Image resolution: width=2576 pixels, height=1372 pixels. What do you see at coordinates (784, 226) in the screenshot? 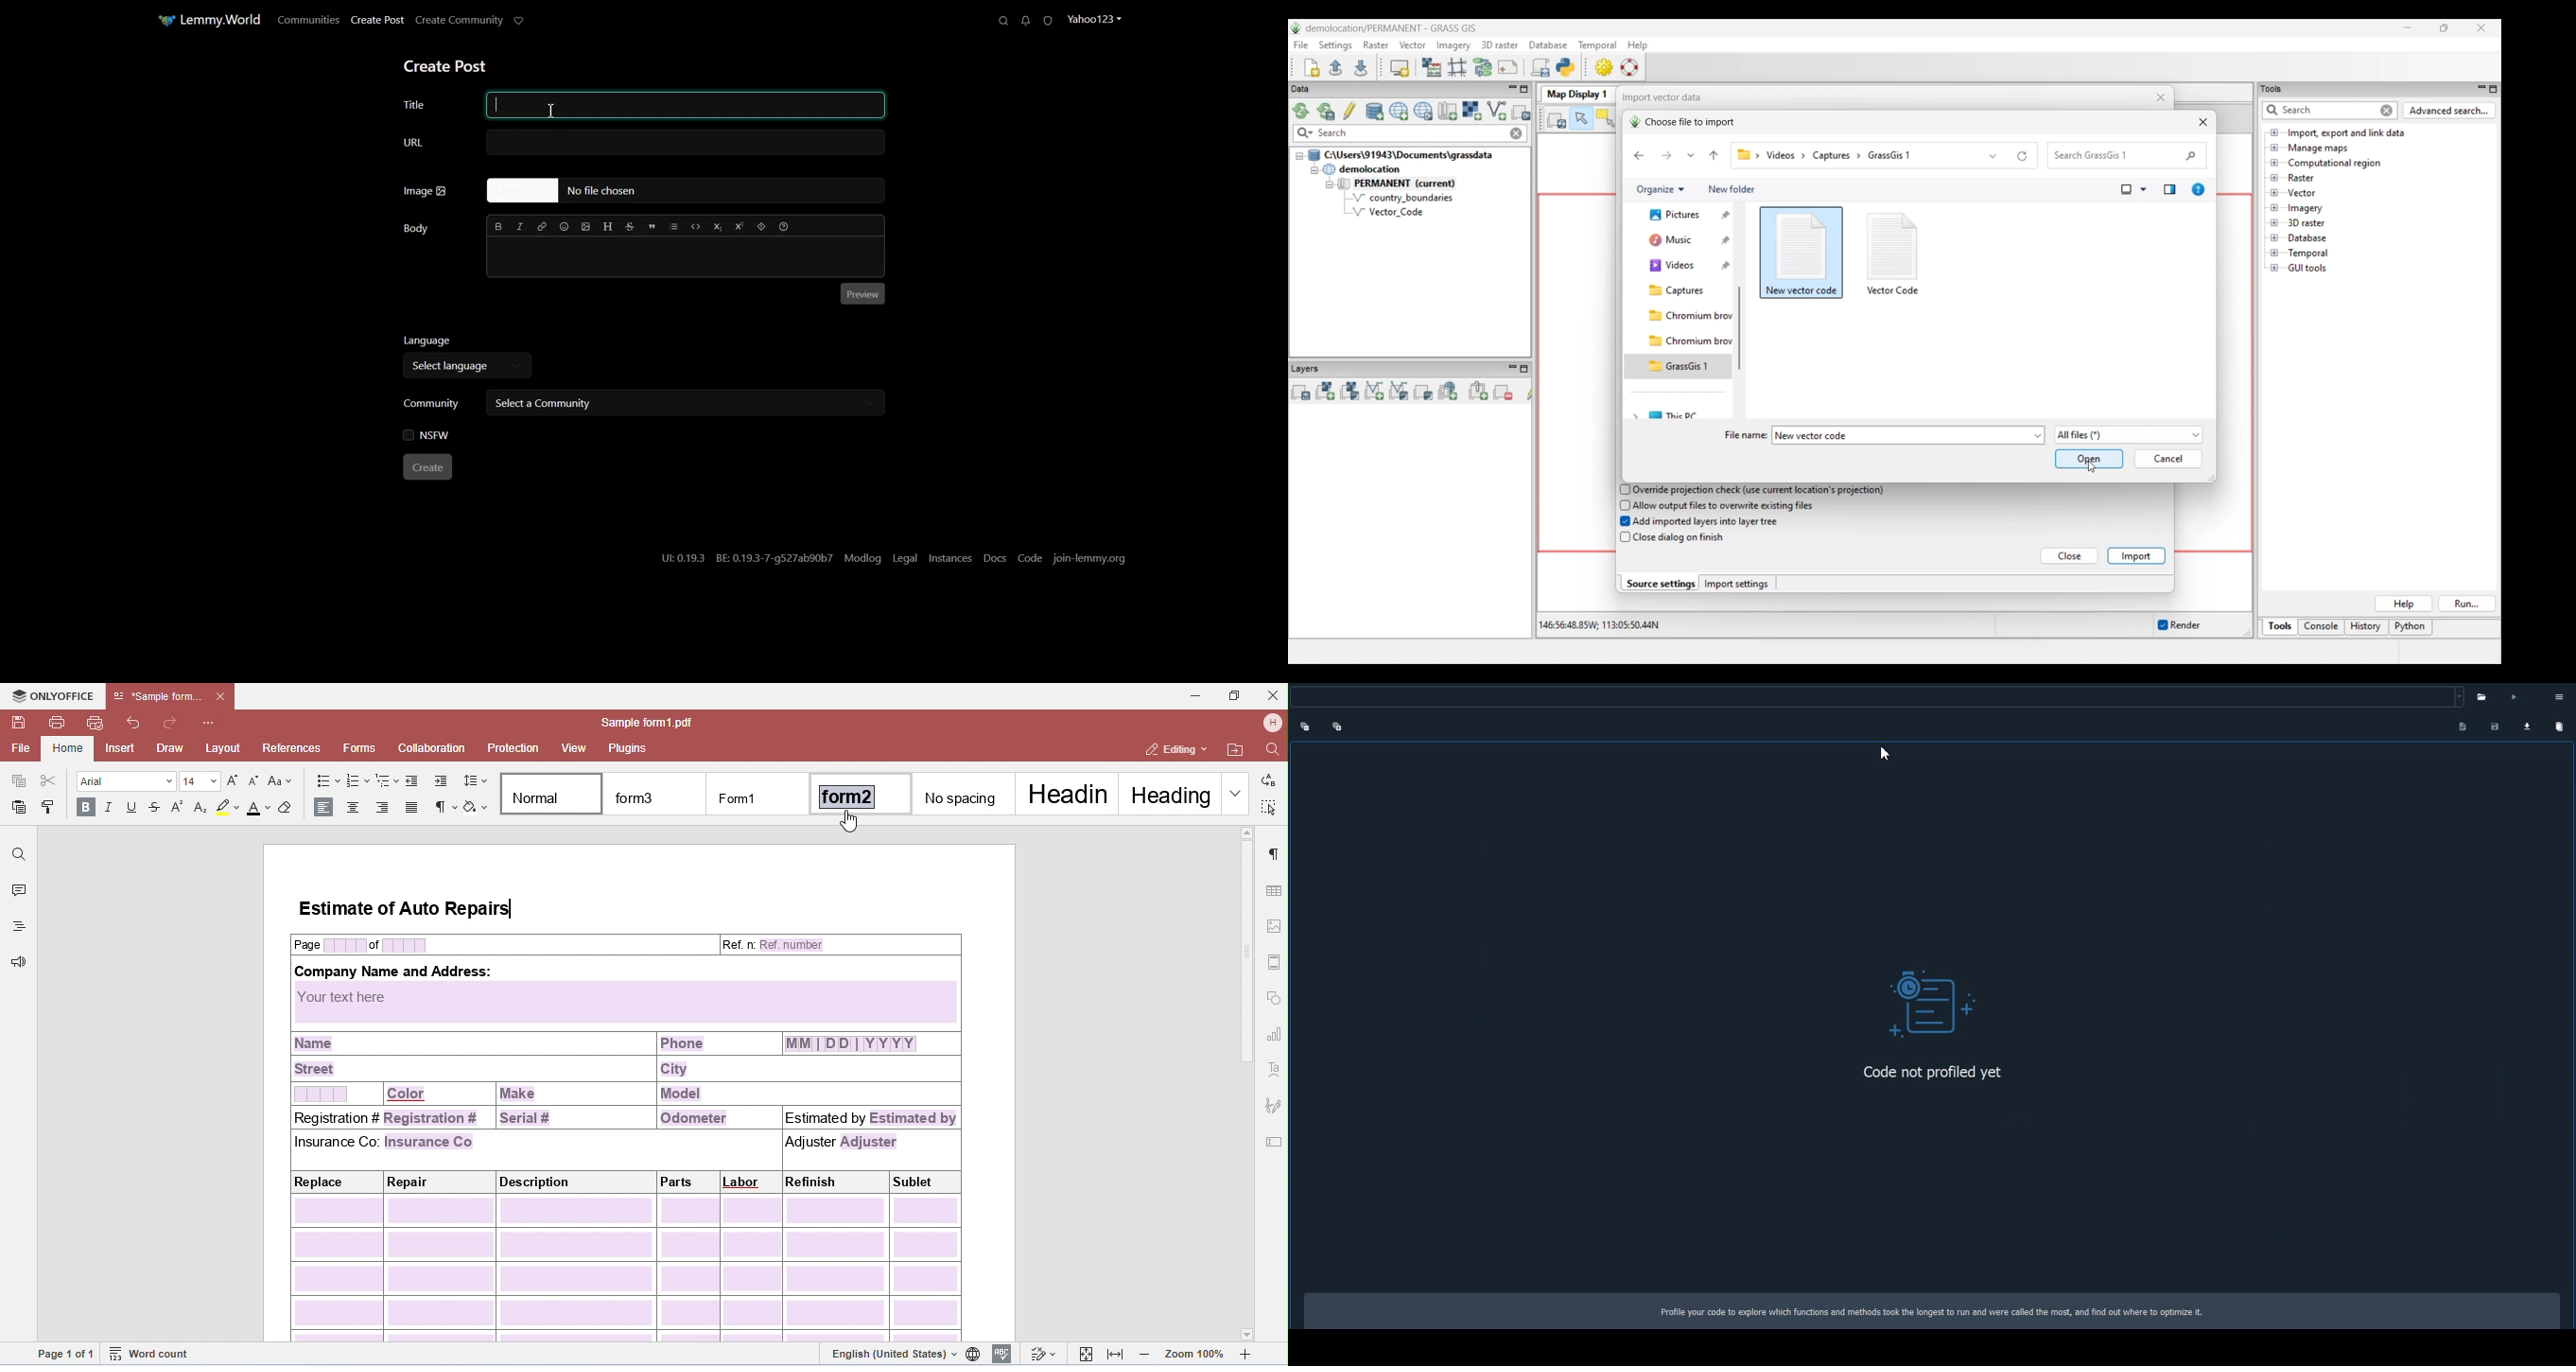
I see `Formatting help` at bounding box center [784, 226].